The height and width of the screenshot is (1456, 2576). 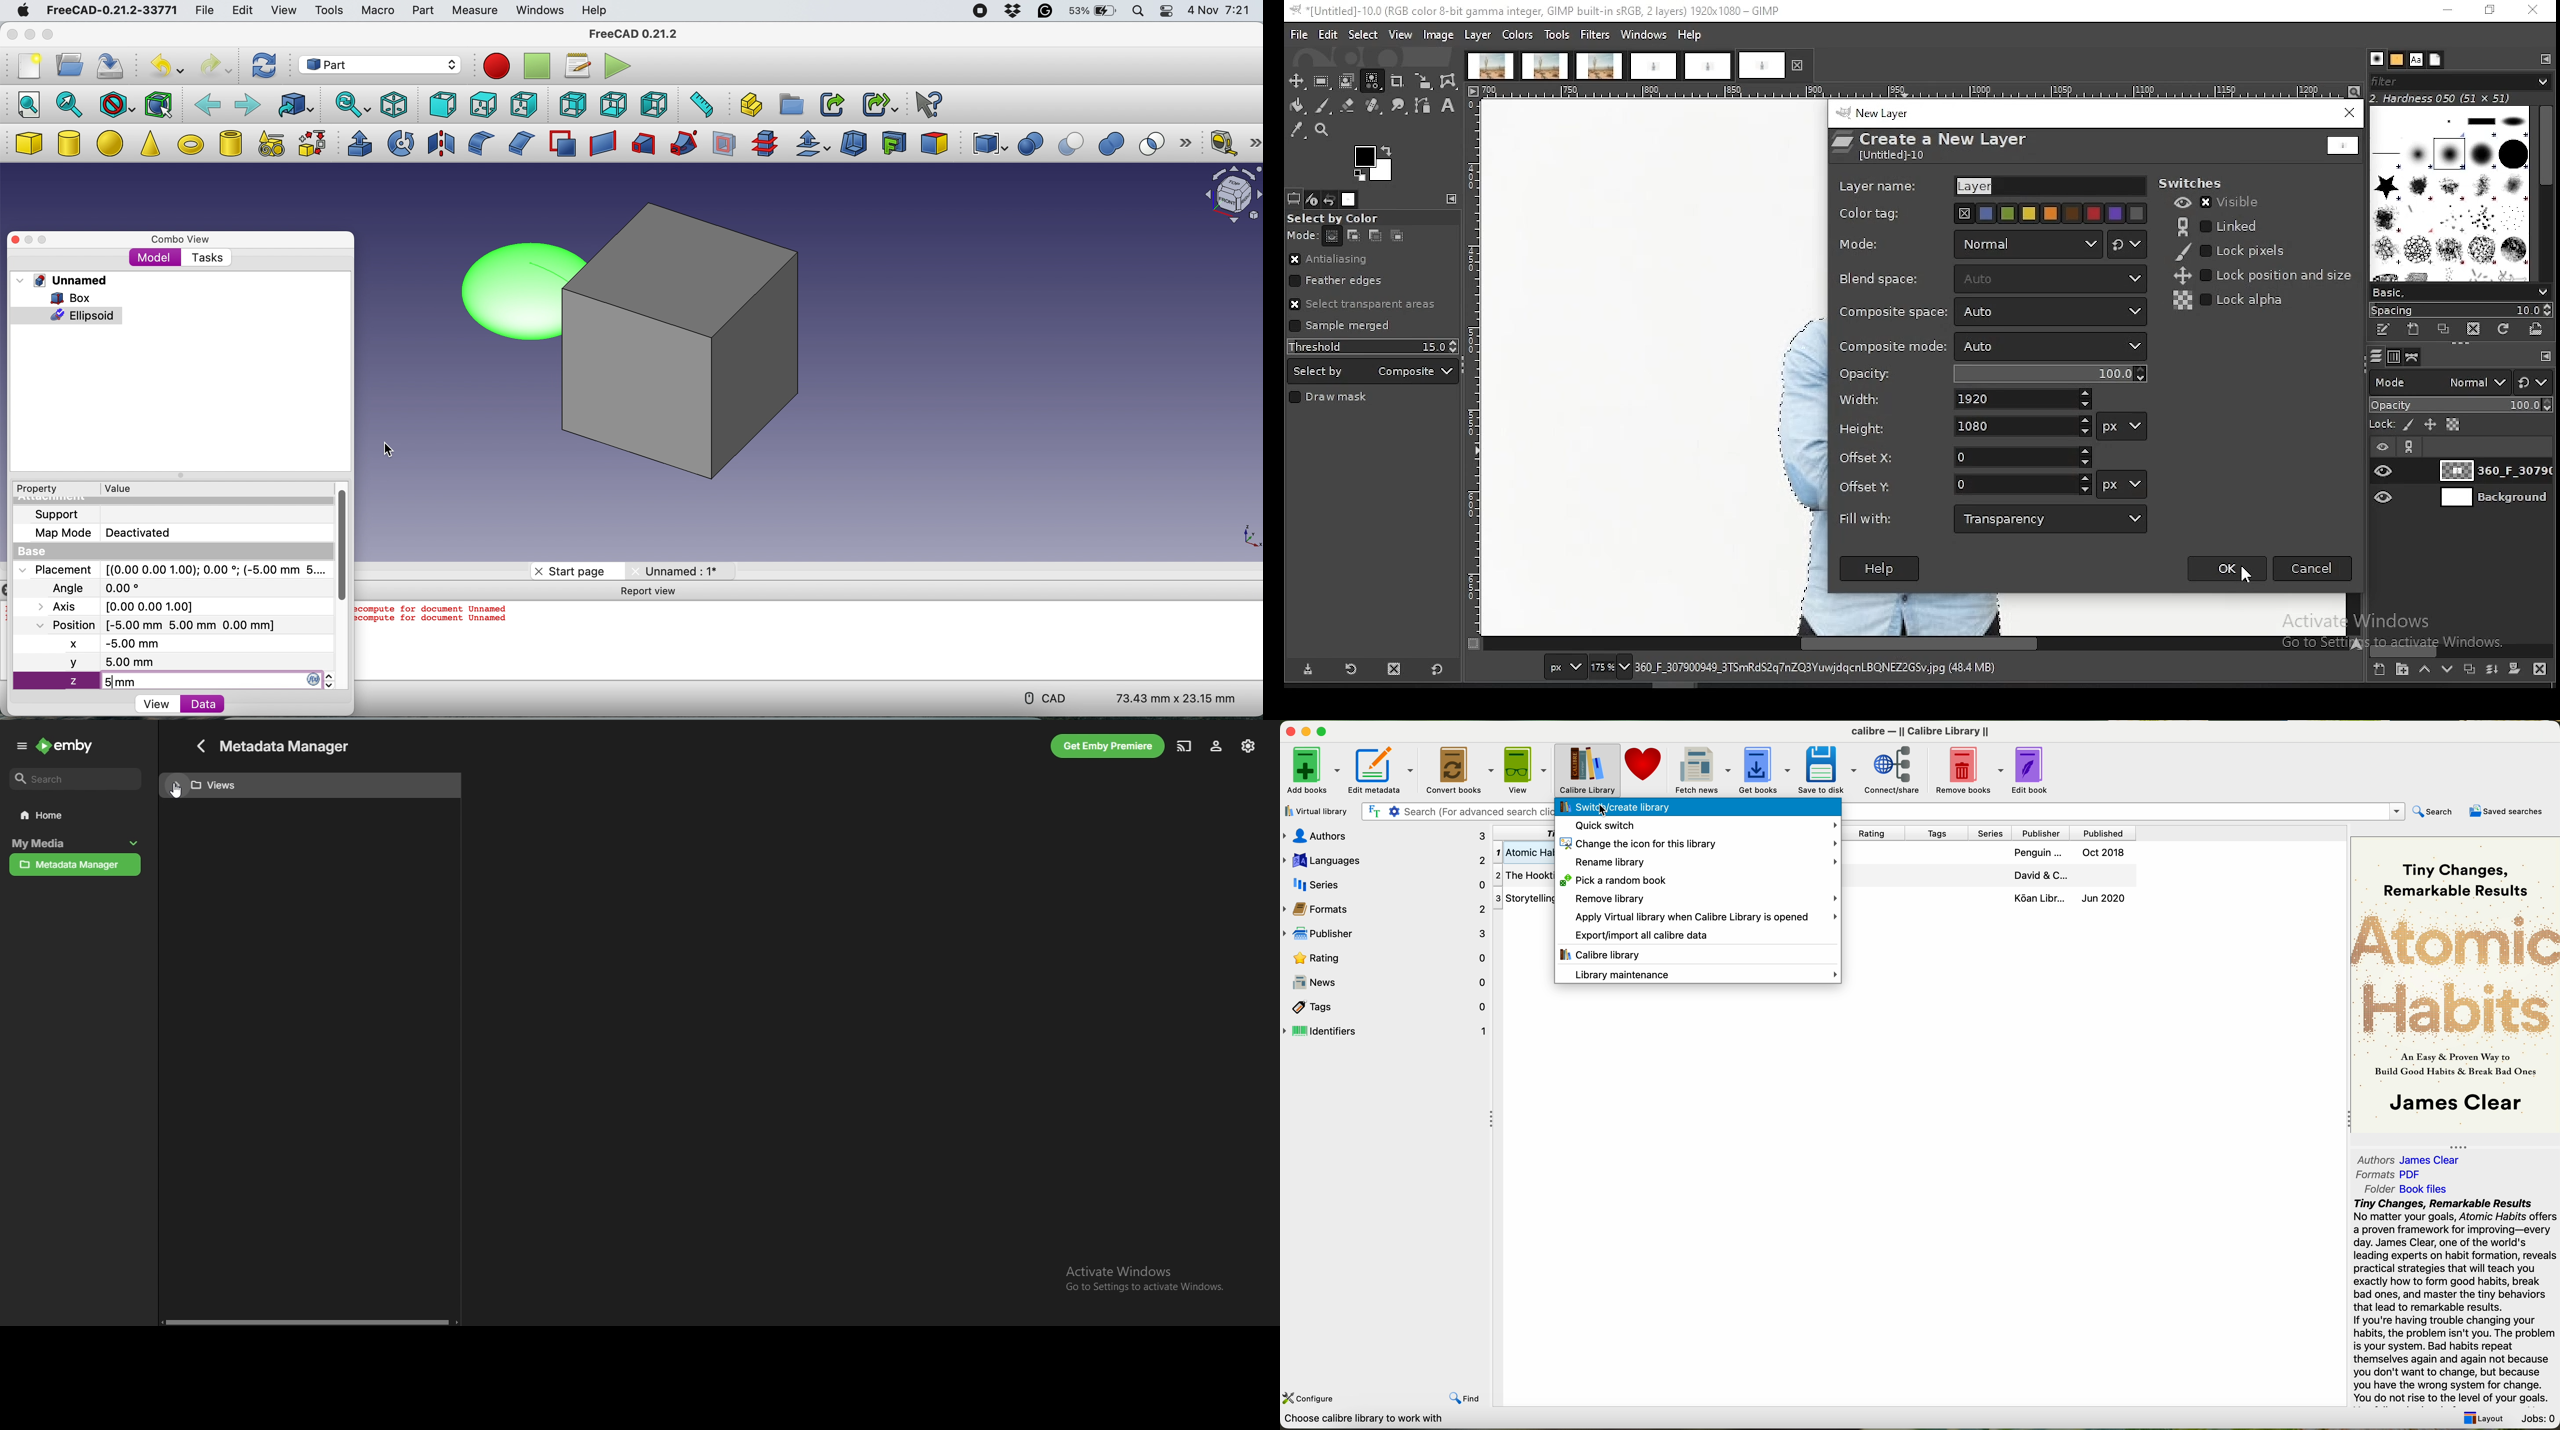 I want to click on *[Untitled]-10.0 (RGB color 8-bit gamma integer, GIMP built-in sRGB, 2 layers) 1920x1080 — GIMP, so click(x=1540, y=11).